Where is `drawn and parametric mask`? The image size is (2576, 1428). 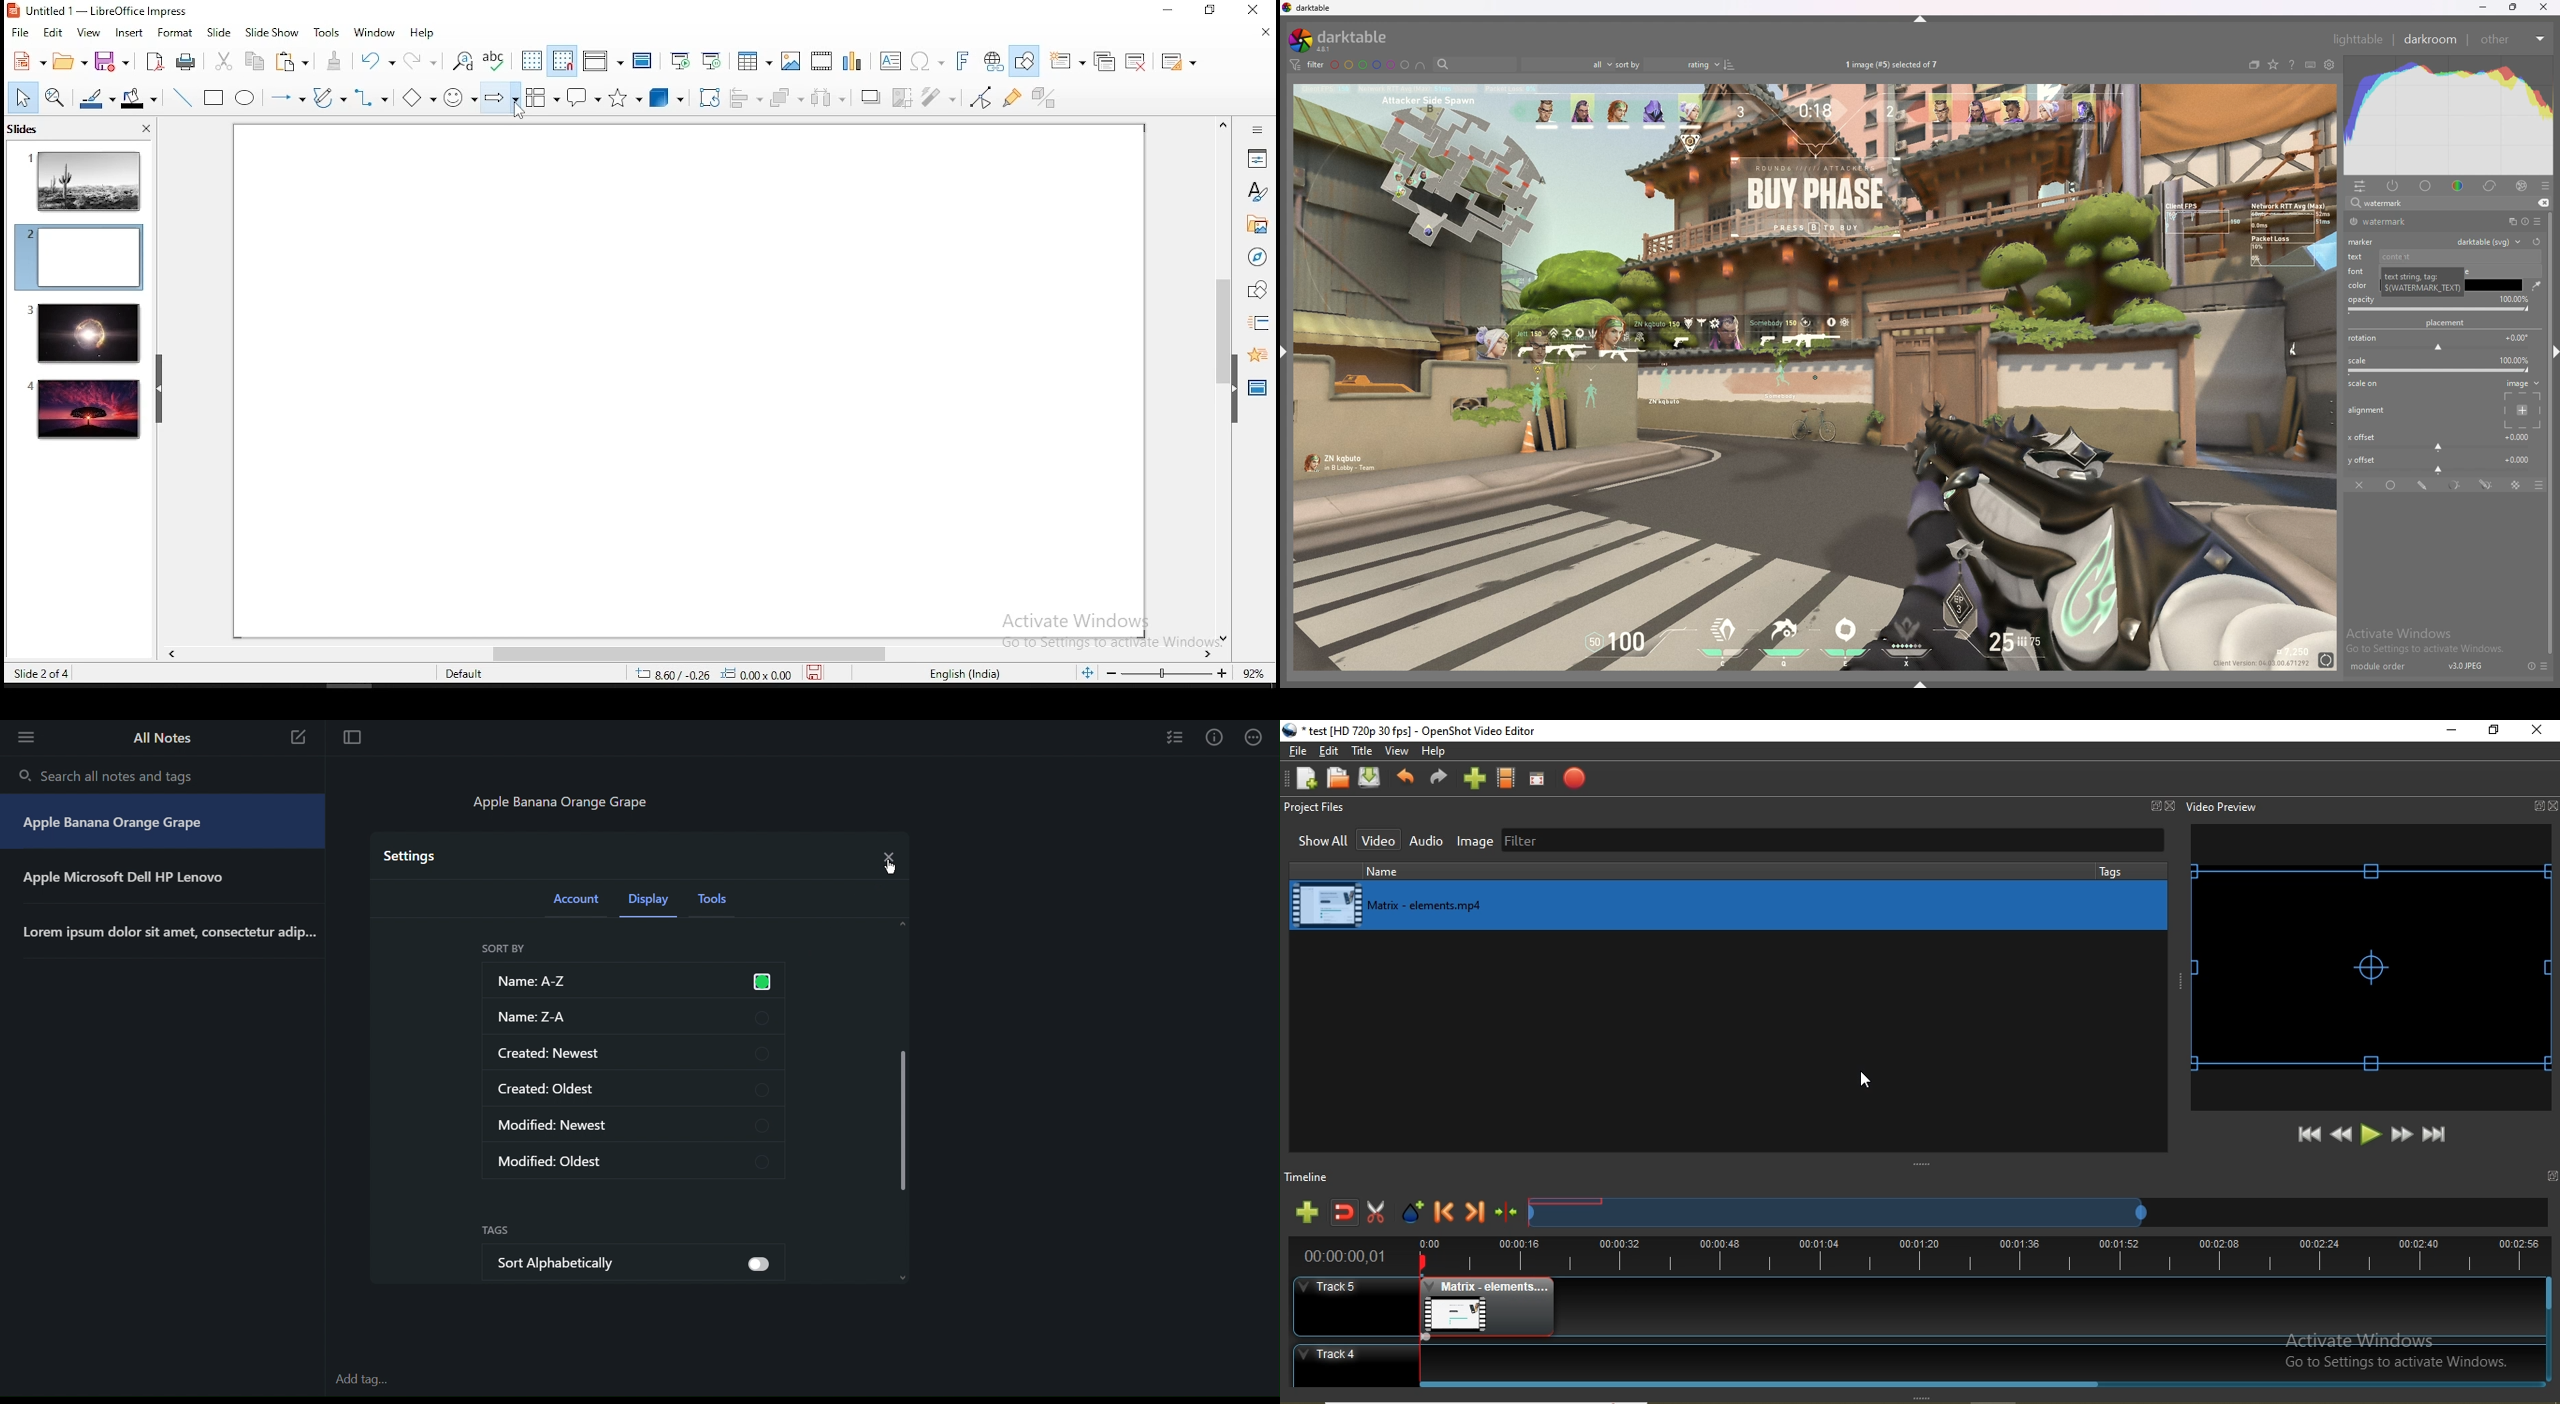 drawn and parametric mask is located at coordinates (2486, 484).